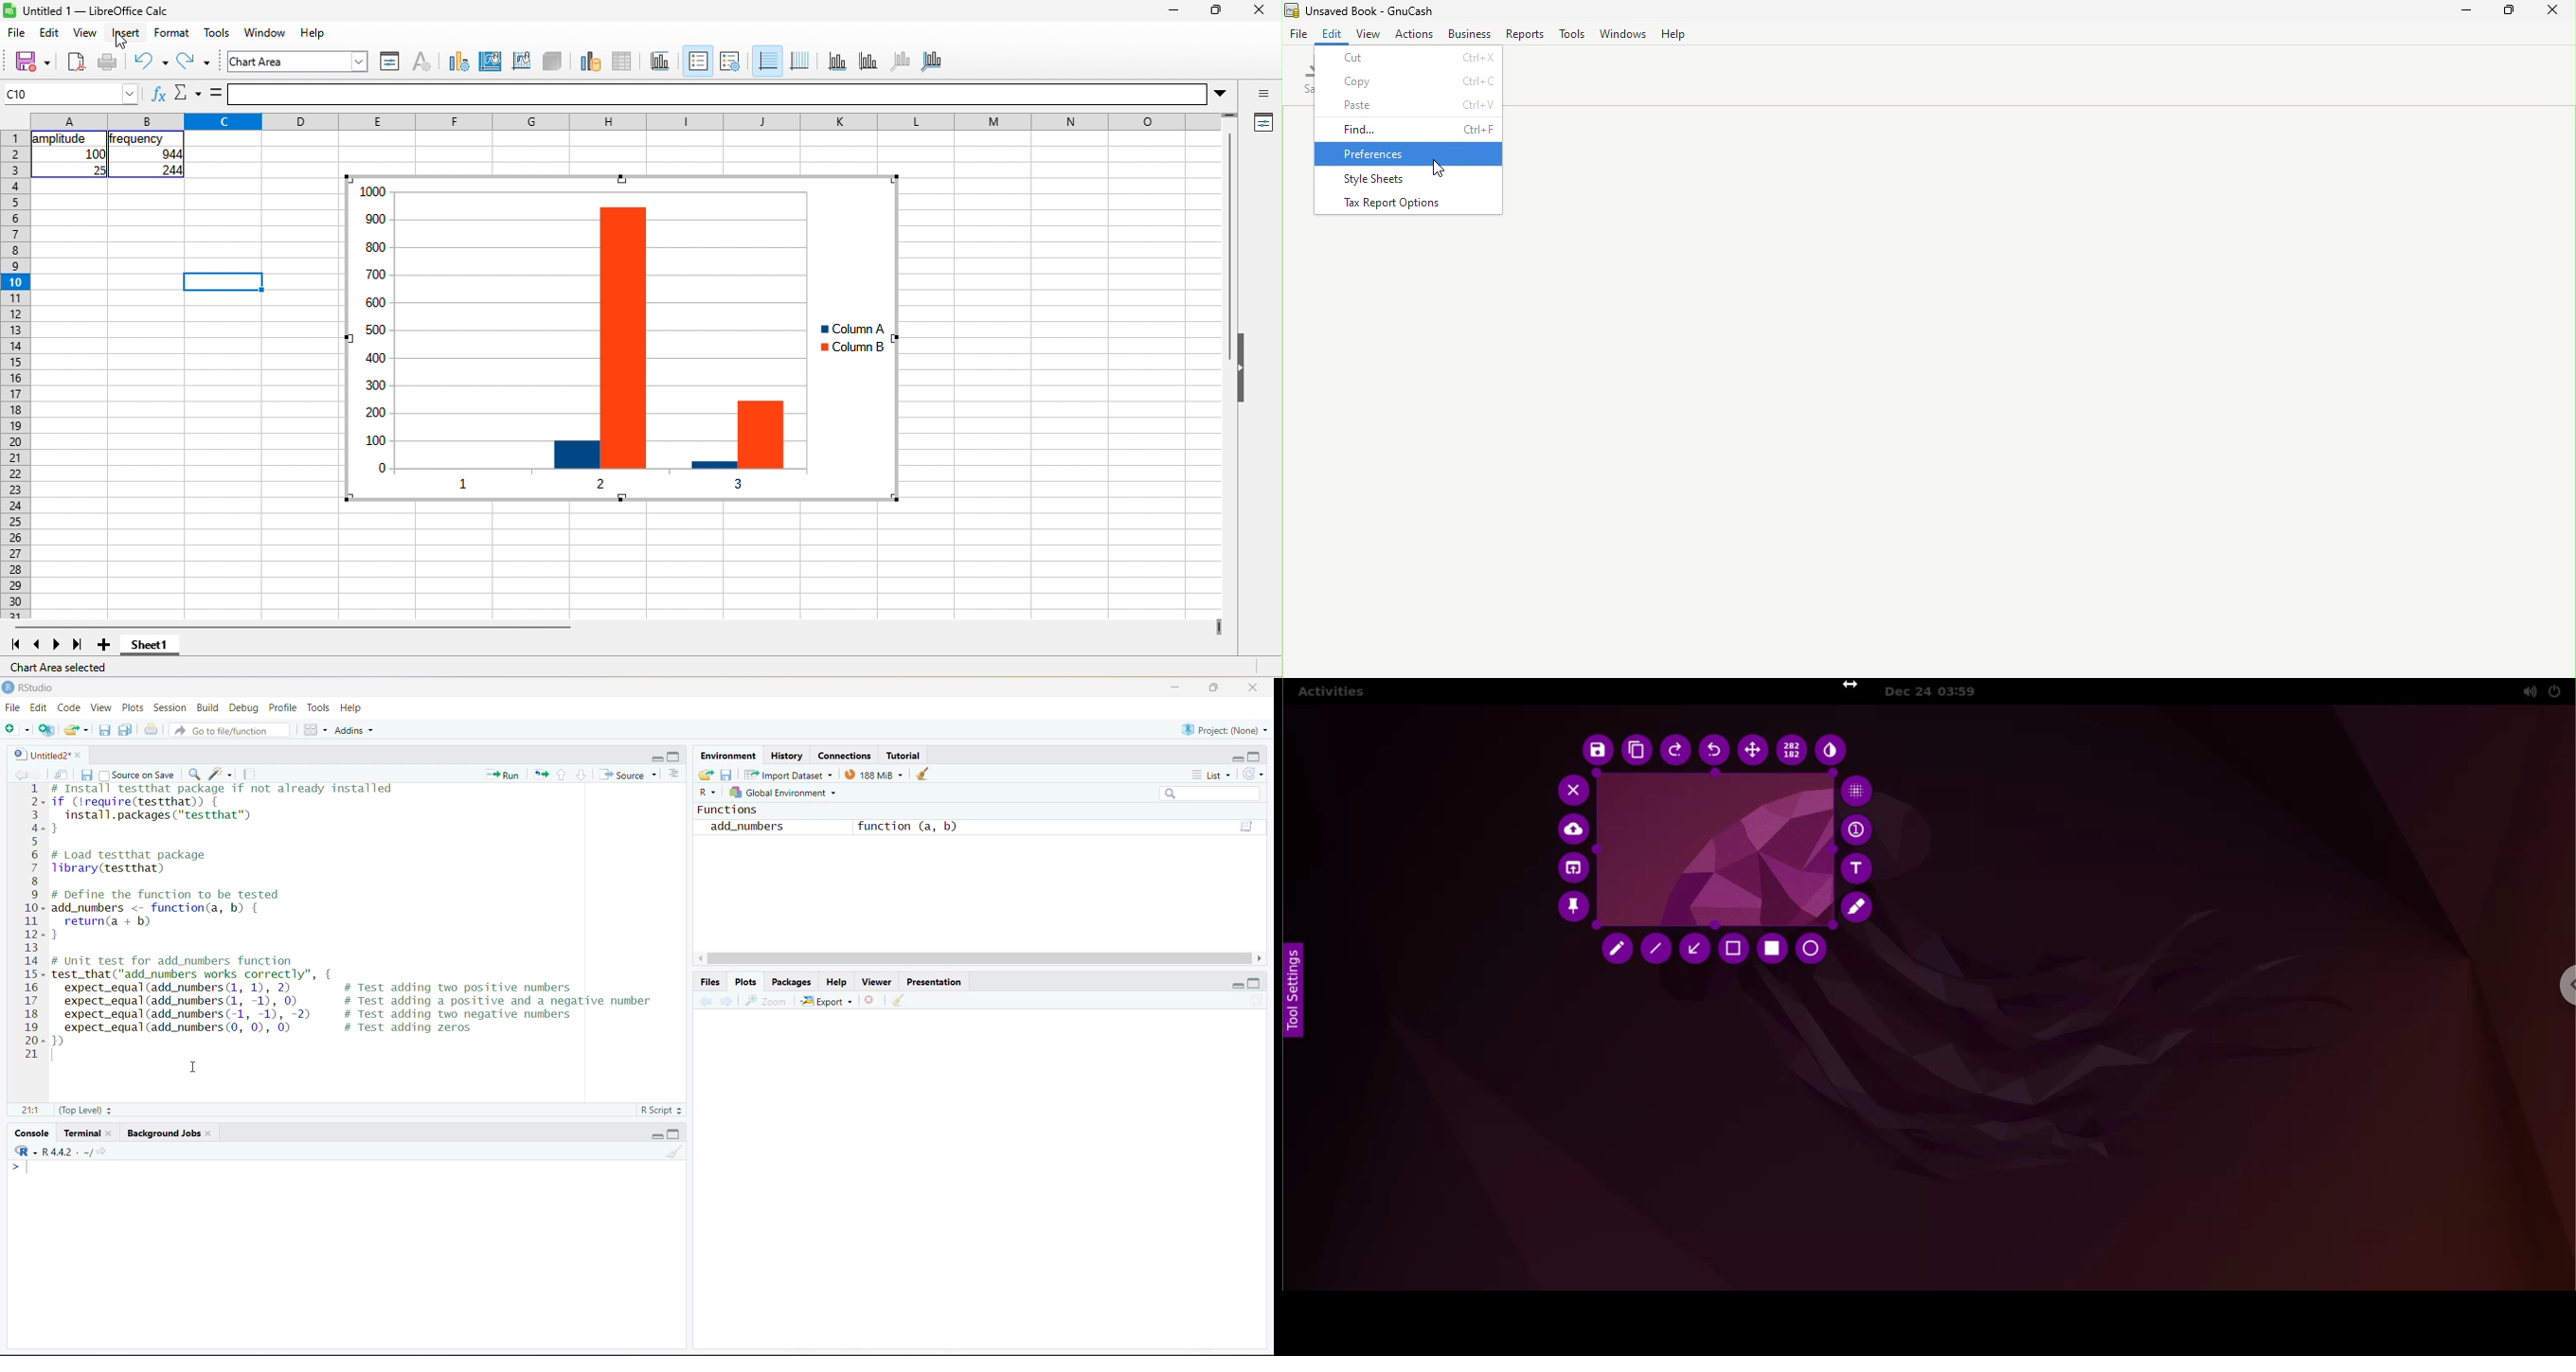 Image resolution: width=2576 pixels, height=1372 pixels. What do you see at coordinates (107, 730) in the screenshot?
I see `save current document` at bounding box center [107, 730].